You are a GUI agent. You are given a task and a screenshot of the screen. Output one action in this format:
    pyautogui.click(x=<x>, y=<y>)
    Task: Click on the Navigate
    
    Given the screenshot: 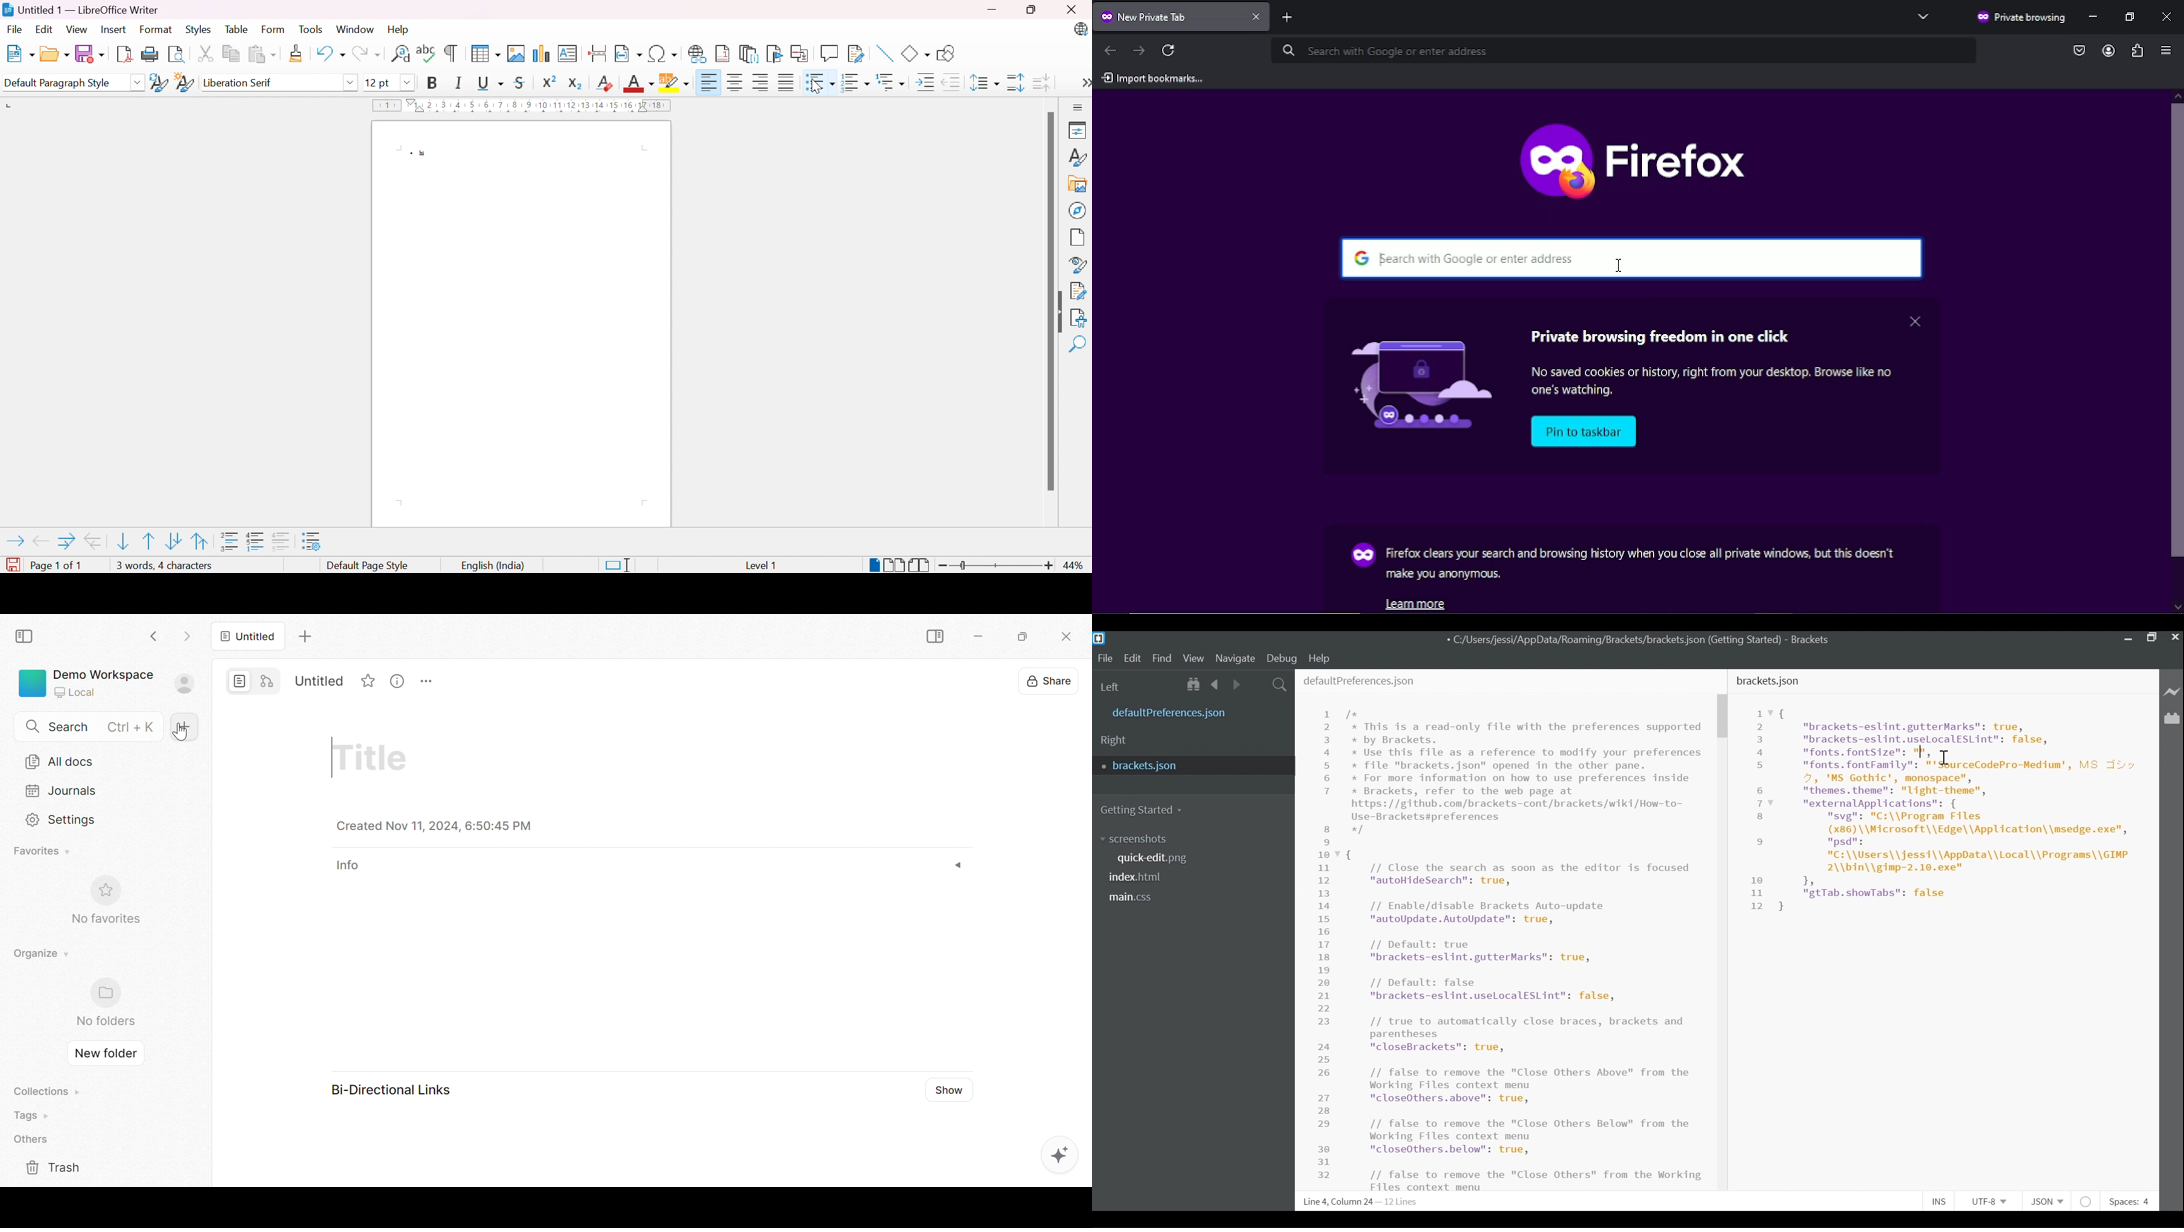 What is the action you would take?
    pyautogui.click(x=1235, y=658)
    